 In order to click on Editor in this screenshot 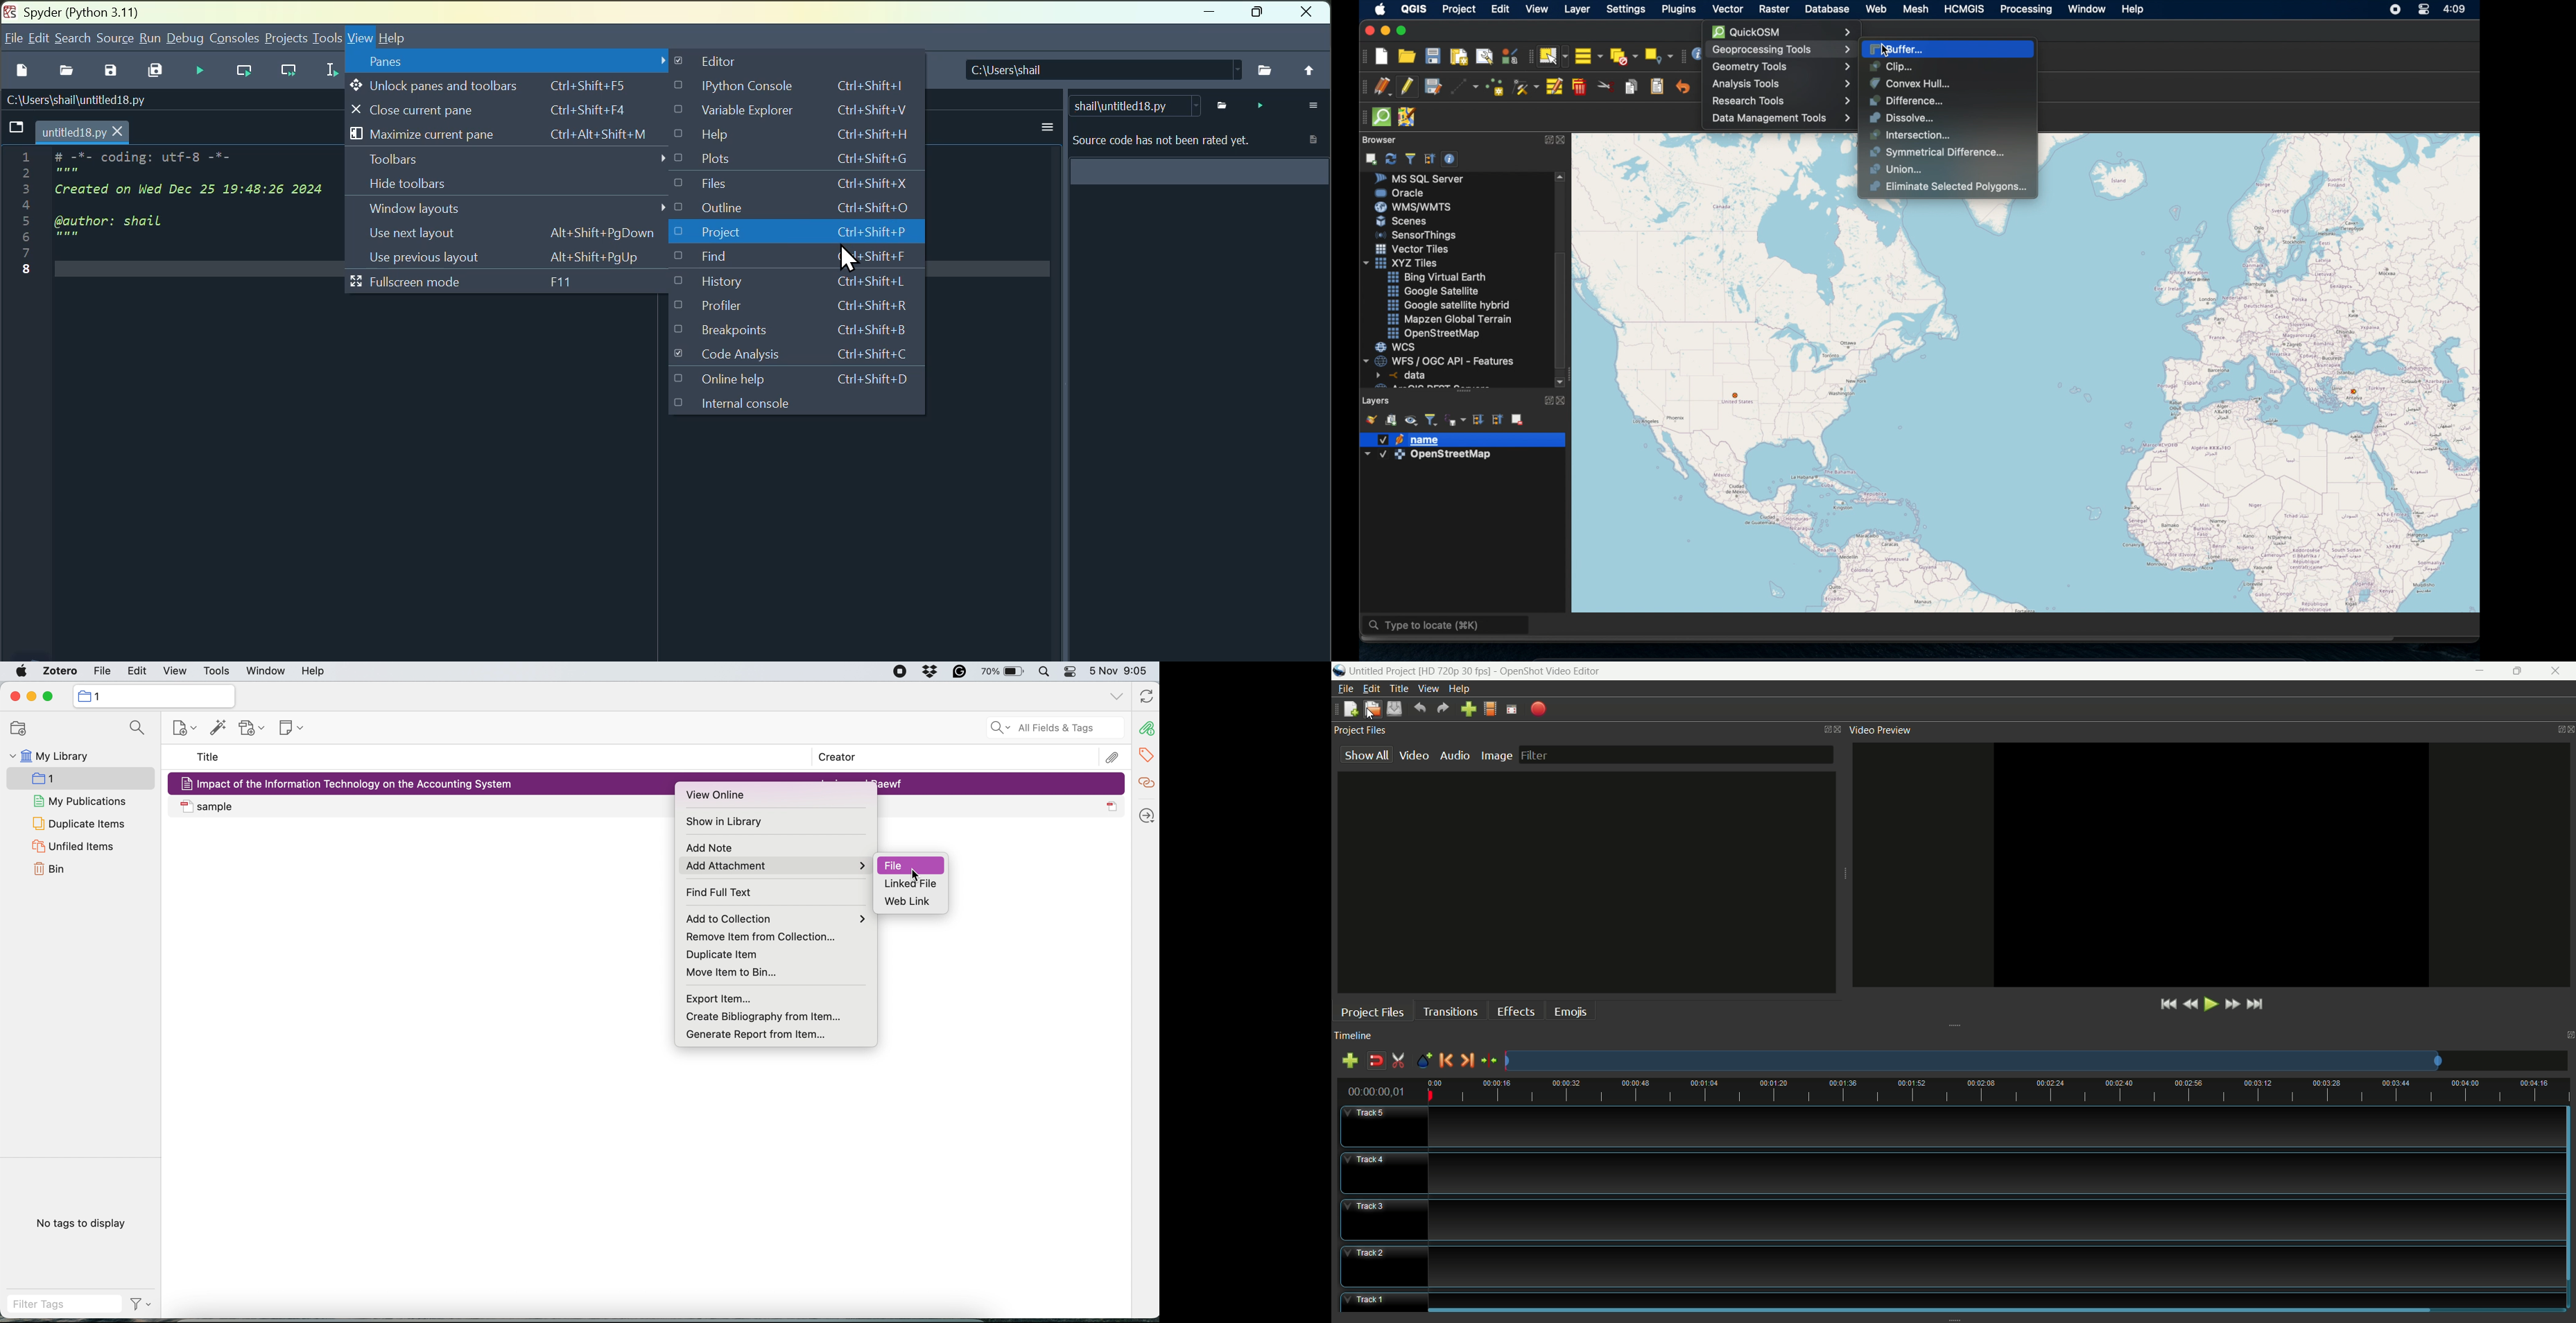, I will do `click(778, 58)`.